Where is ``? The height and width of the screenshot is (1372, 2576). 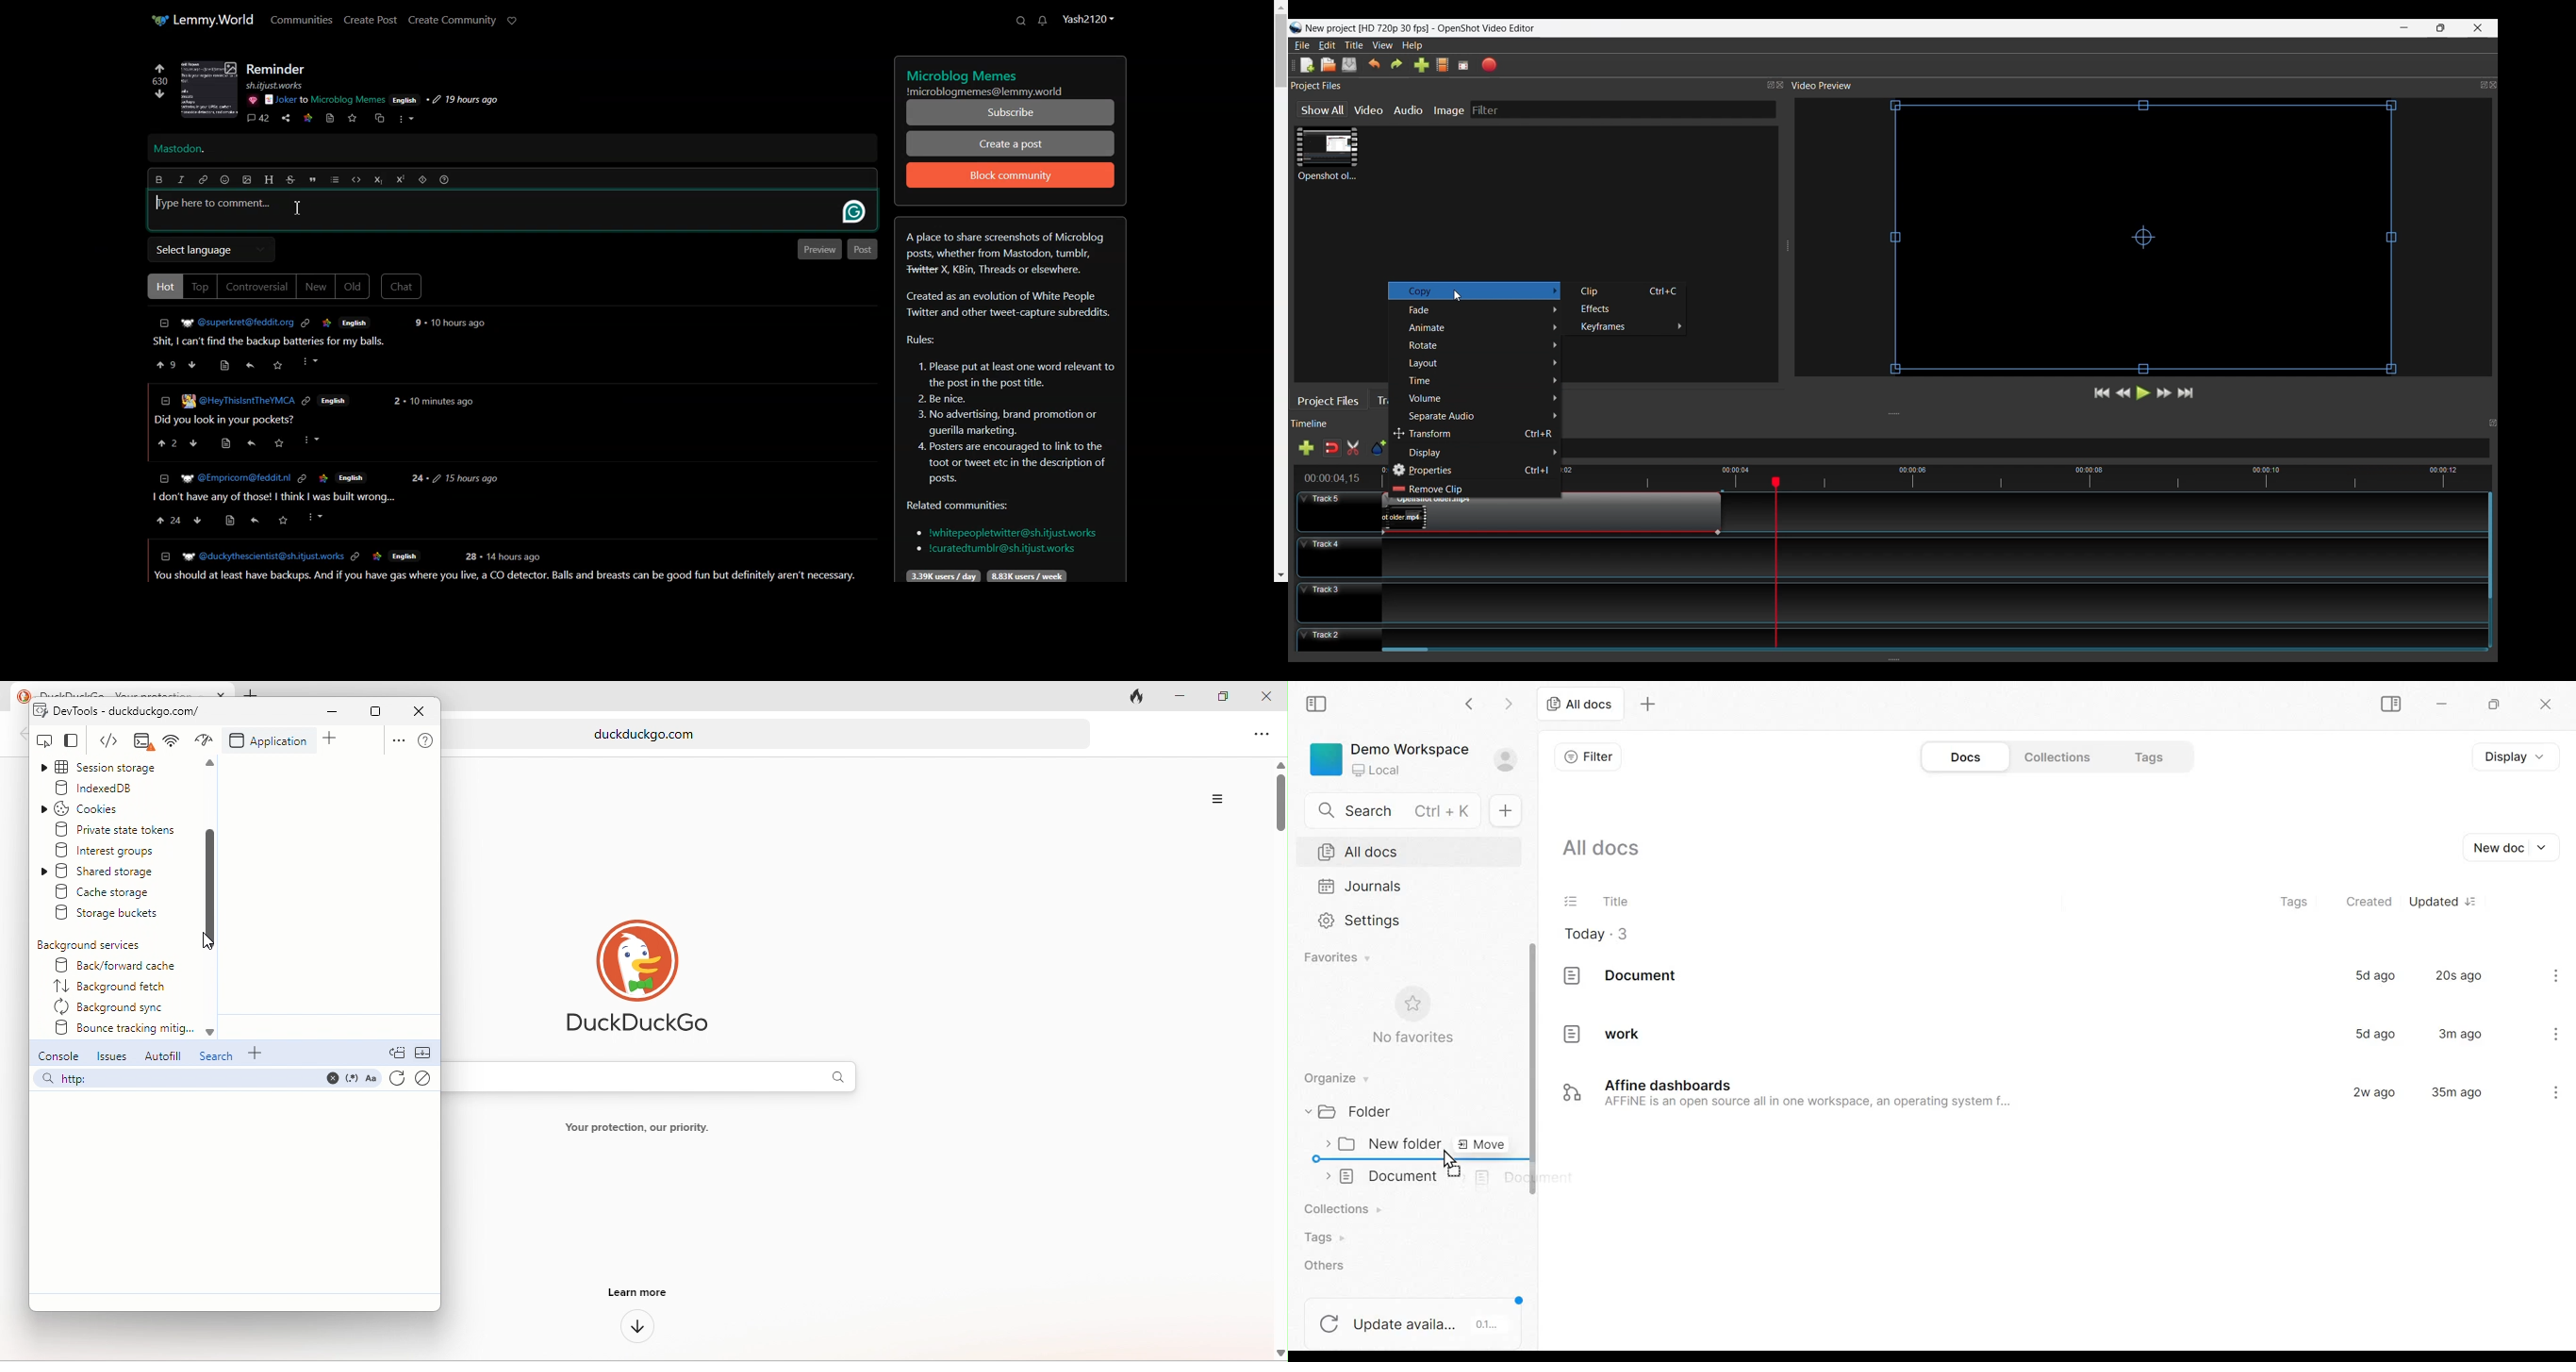
 is located at coordinates (280, 444).